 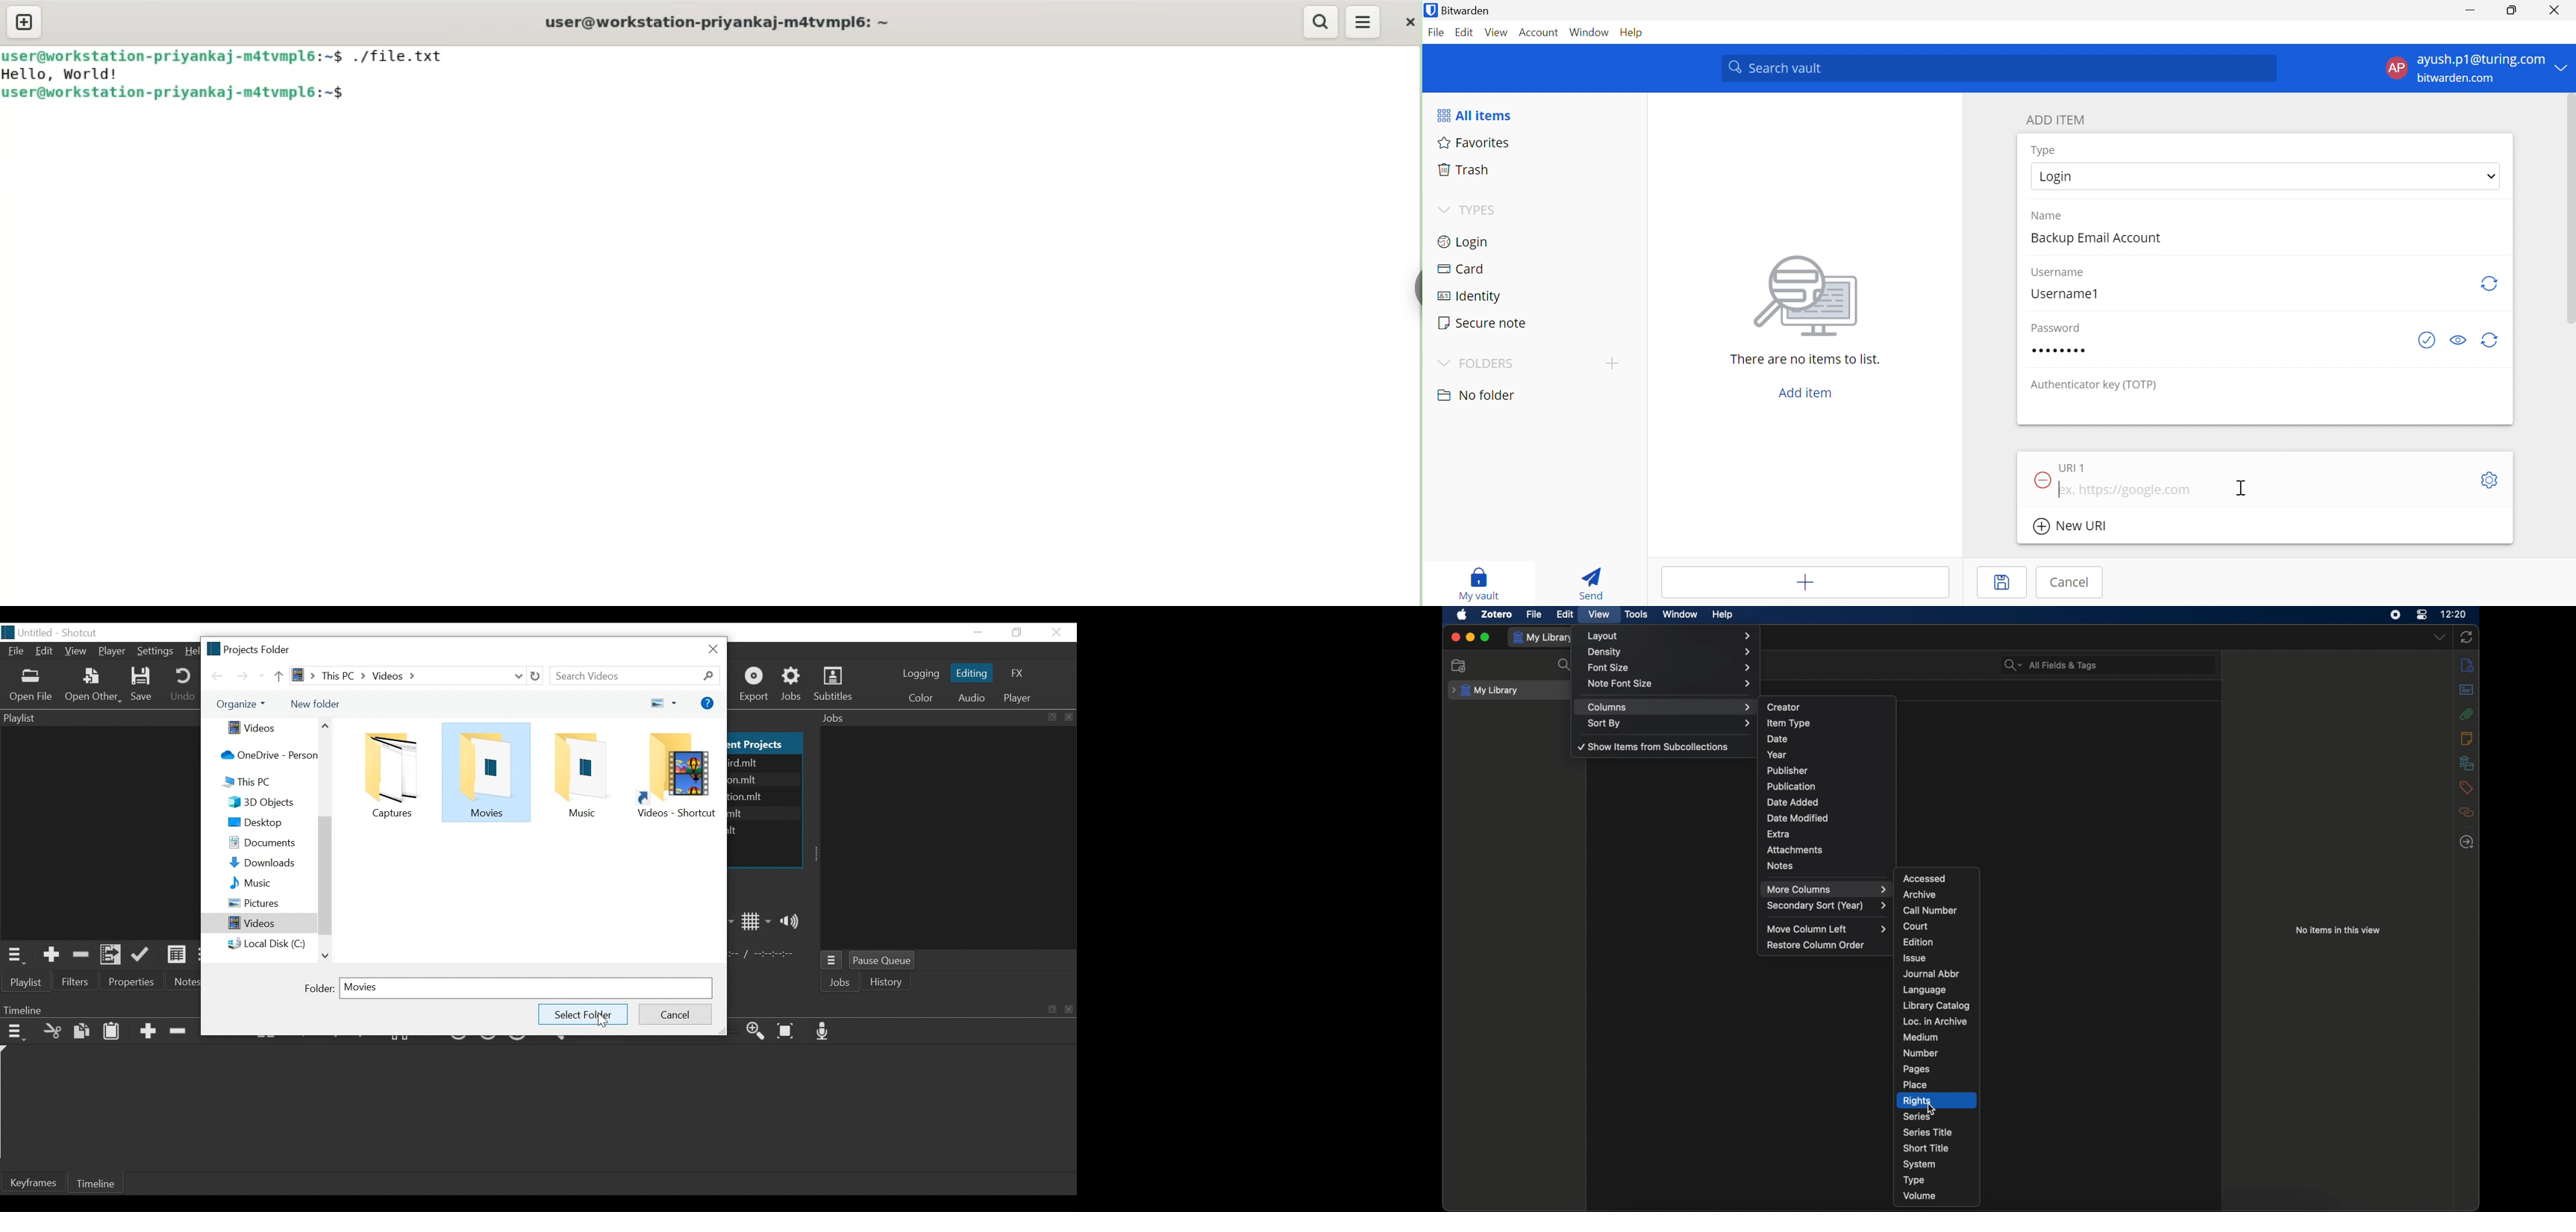 I want to click on Password, so click(x=2056, y=326).